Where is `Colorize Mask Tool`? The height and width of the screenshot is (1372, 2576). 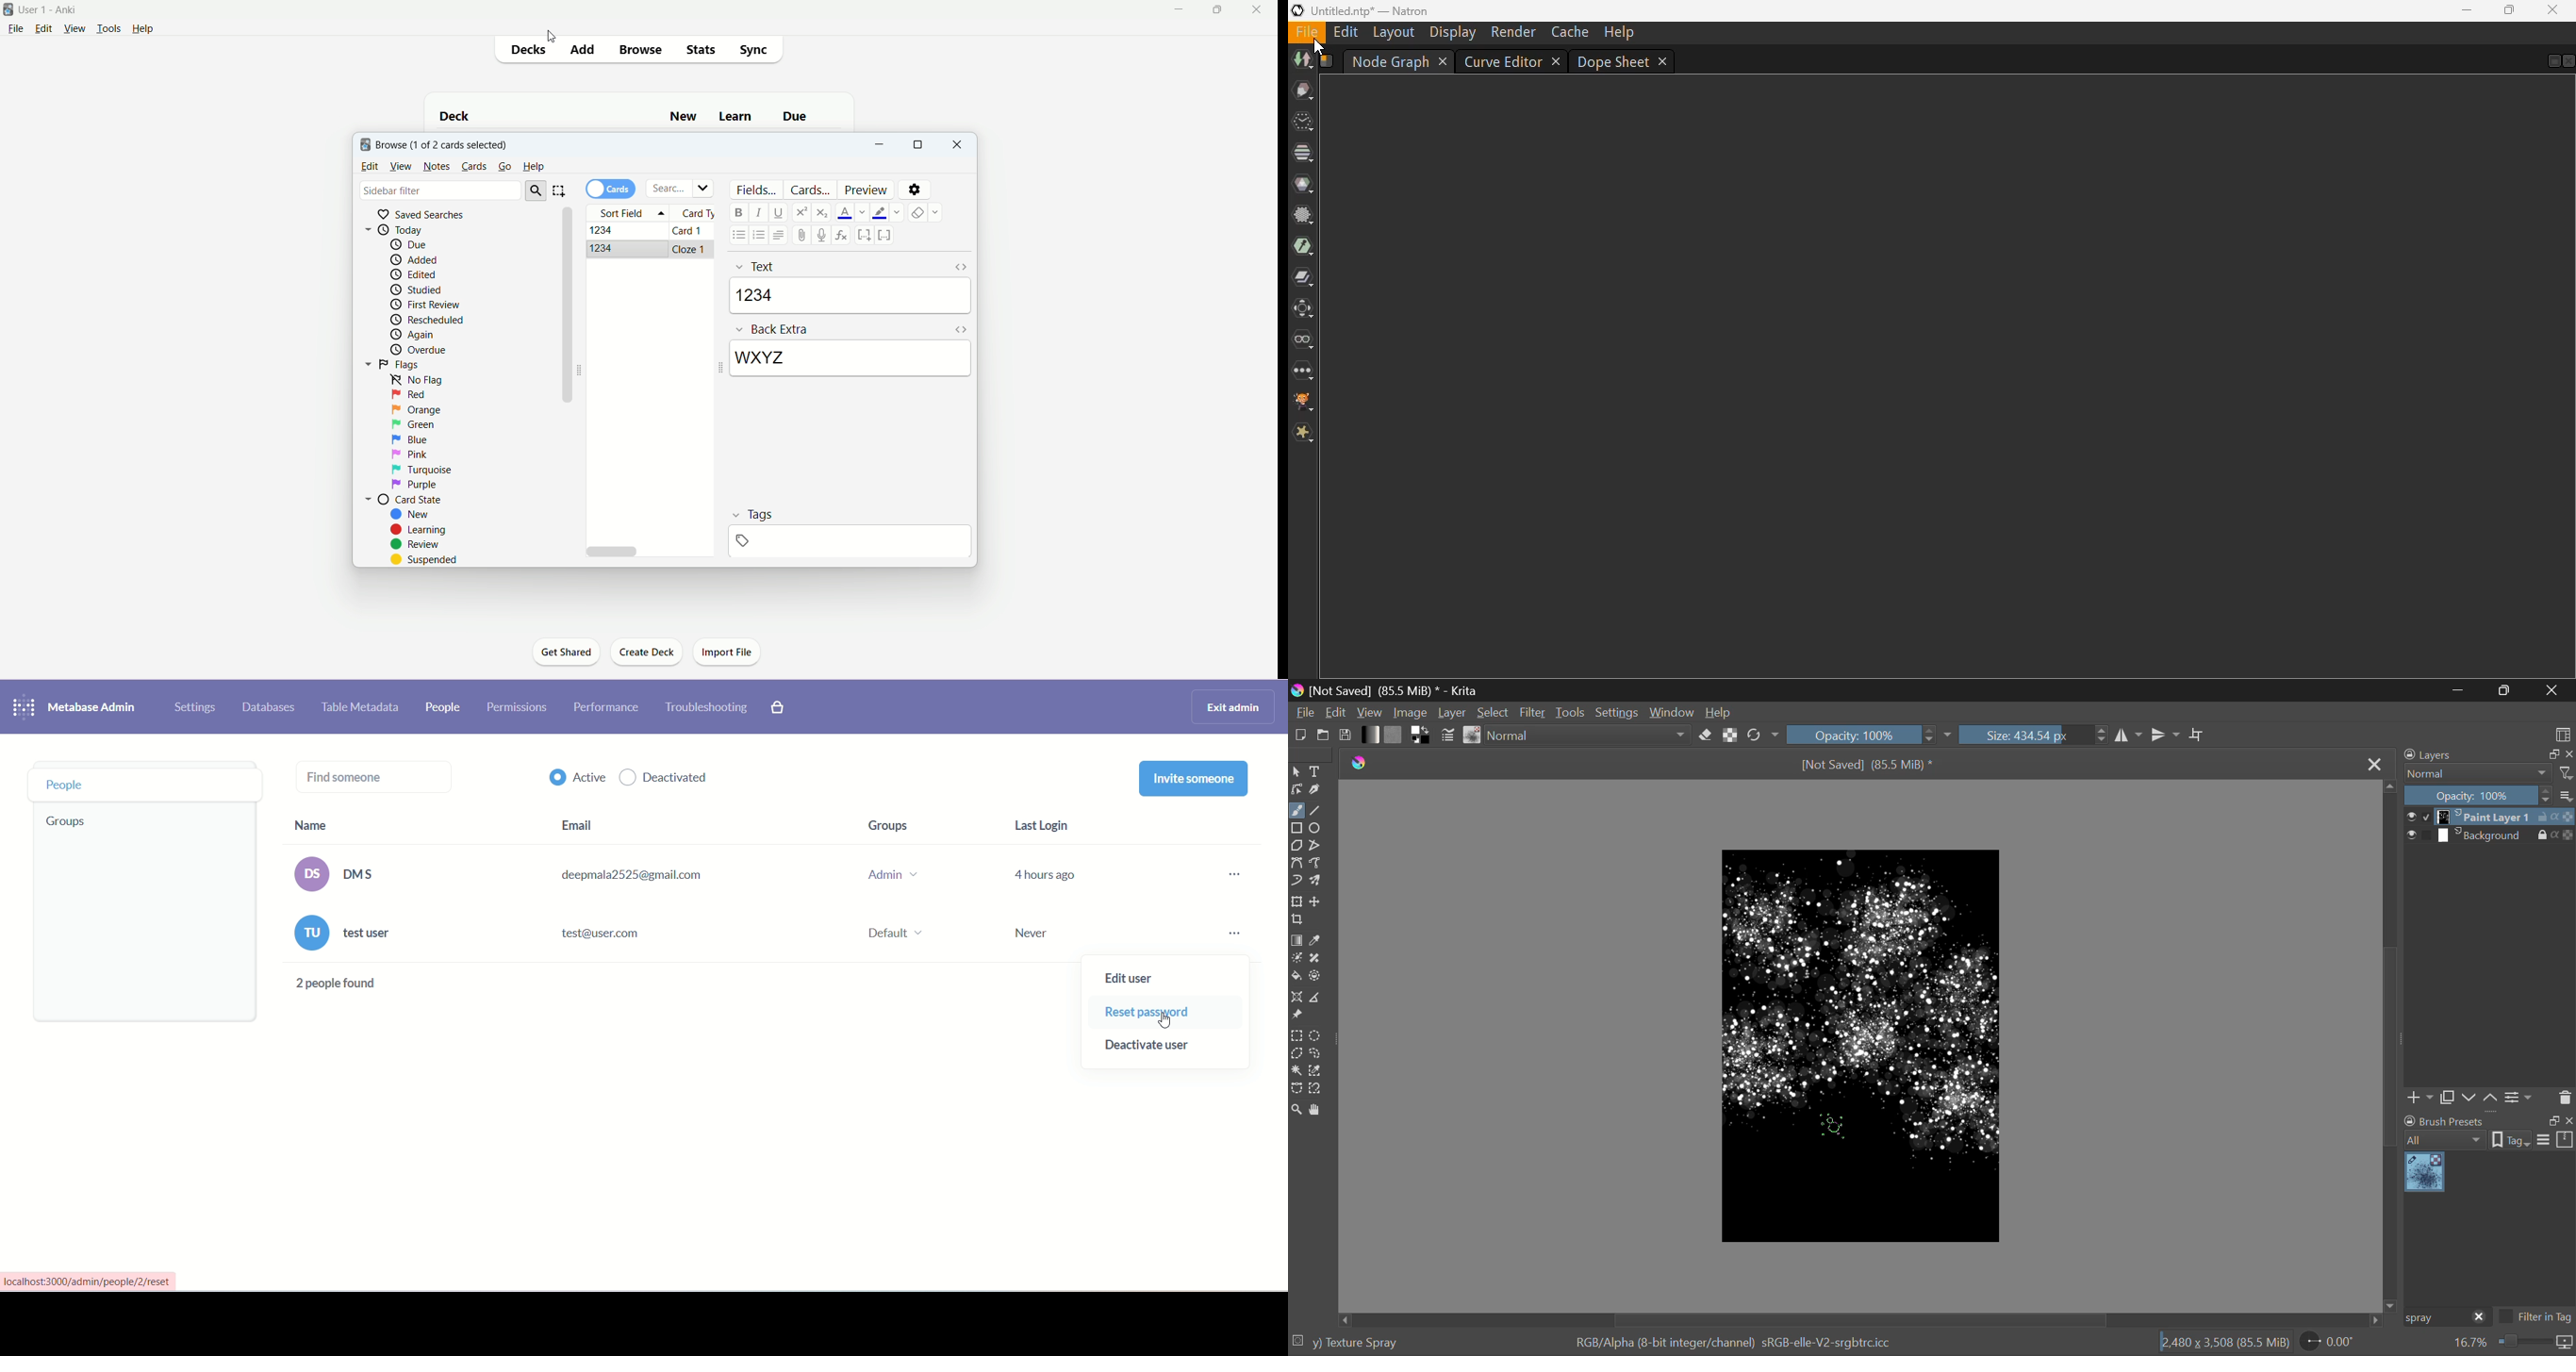 Colorize Mask Tool is located at coordinates (1297, 959).